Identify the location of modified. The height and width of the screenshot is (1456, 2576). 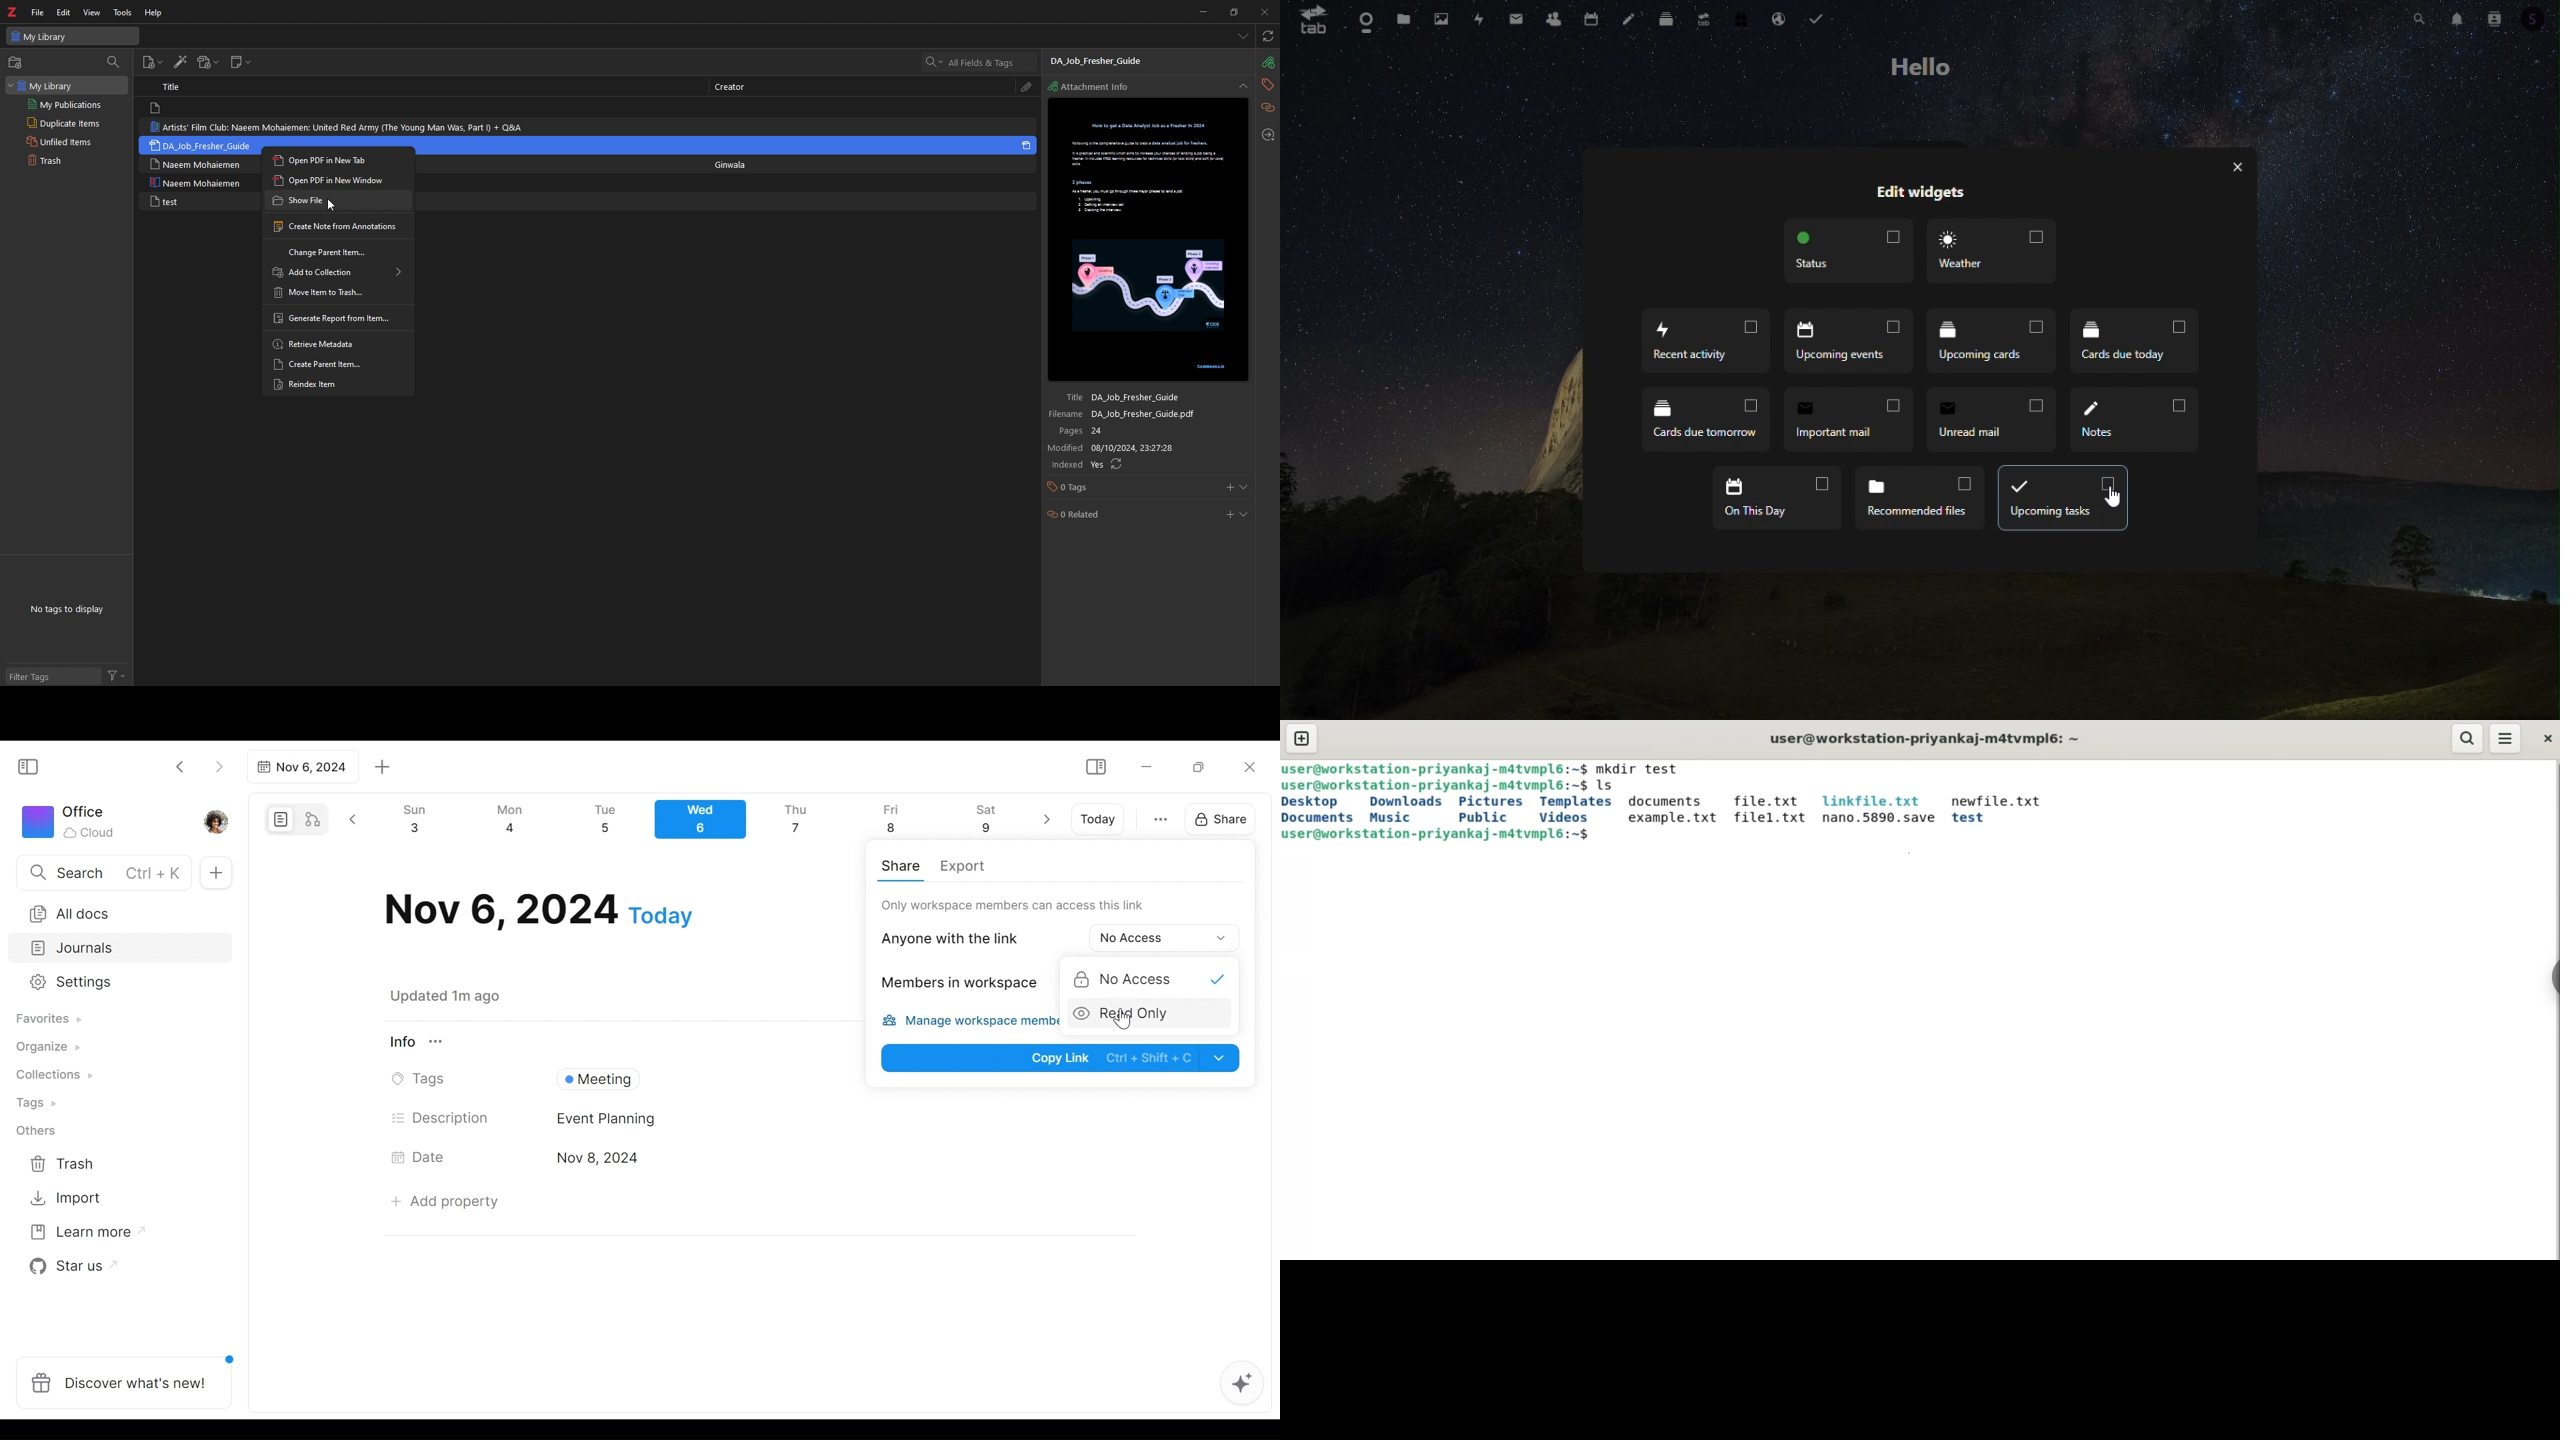
(1139, 449).